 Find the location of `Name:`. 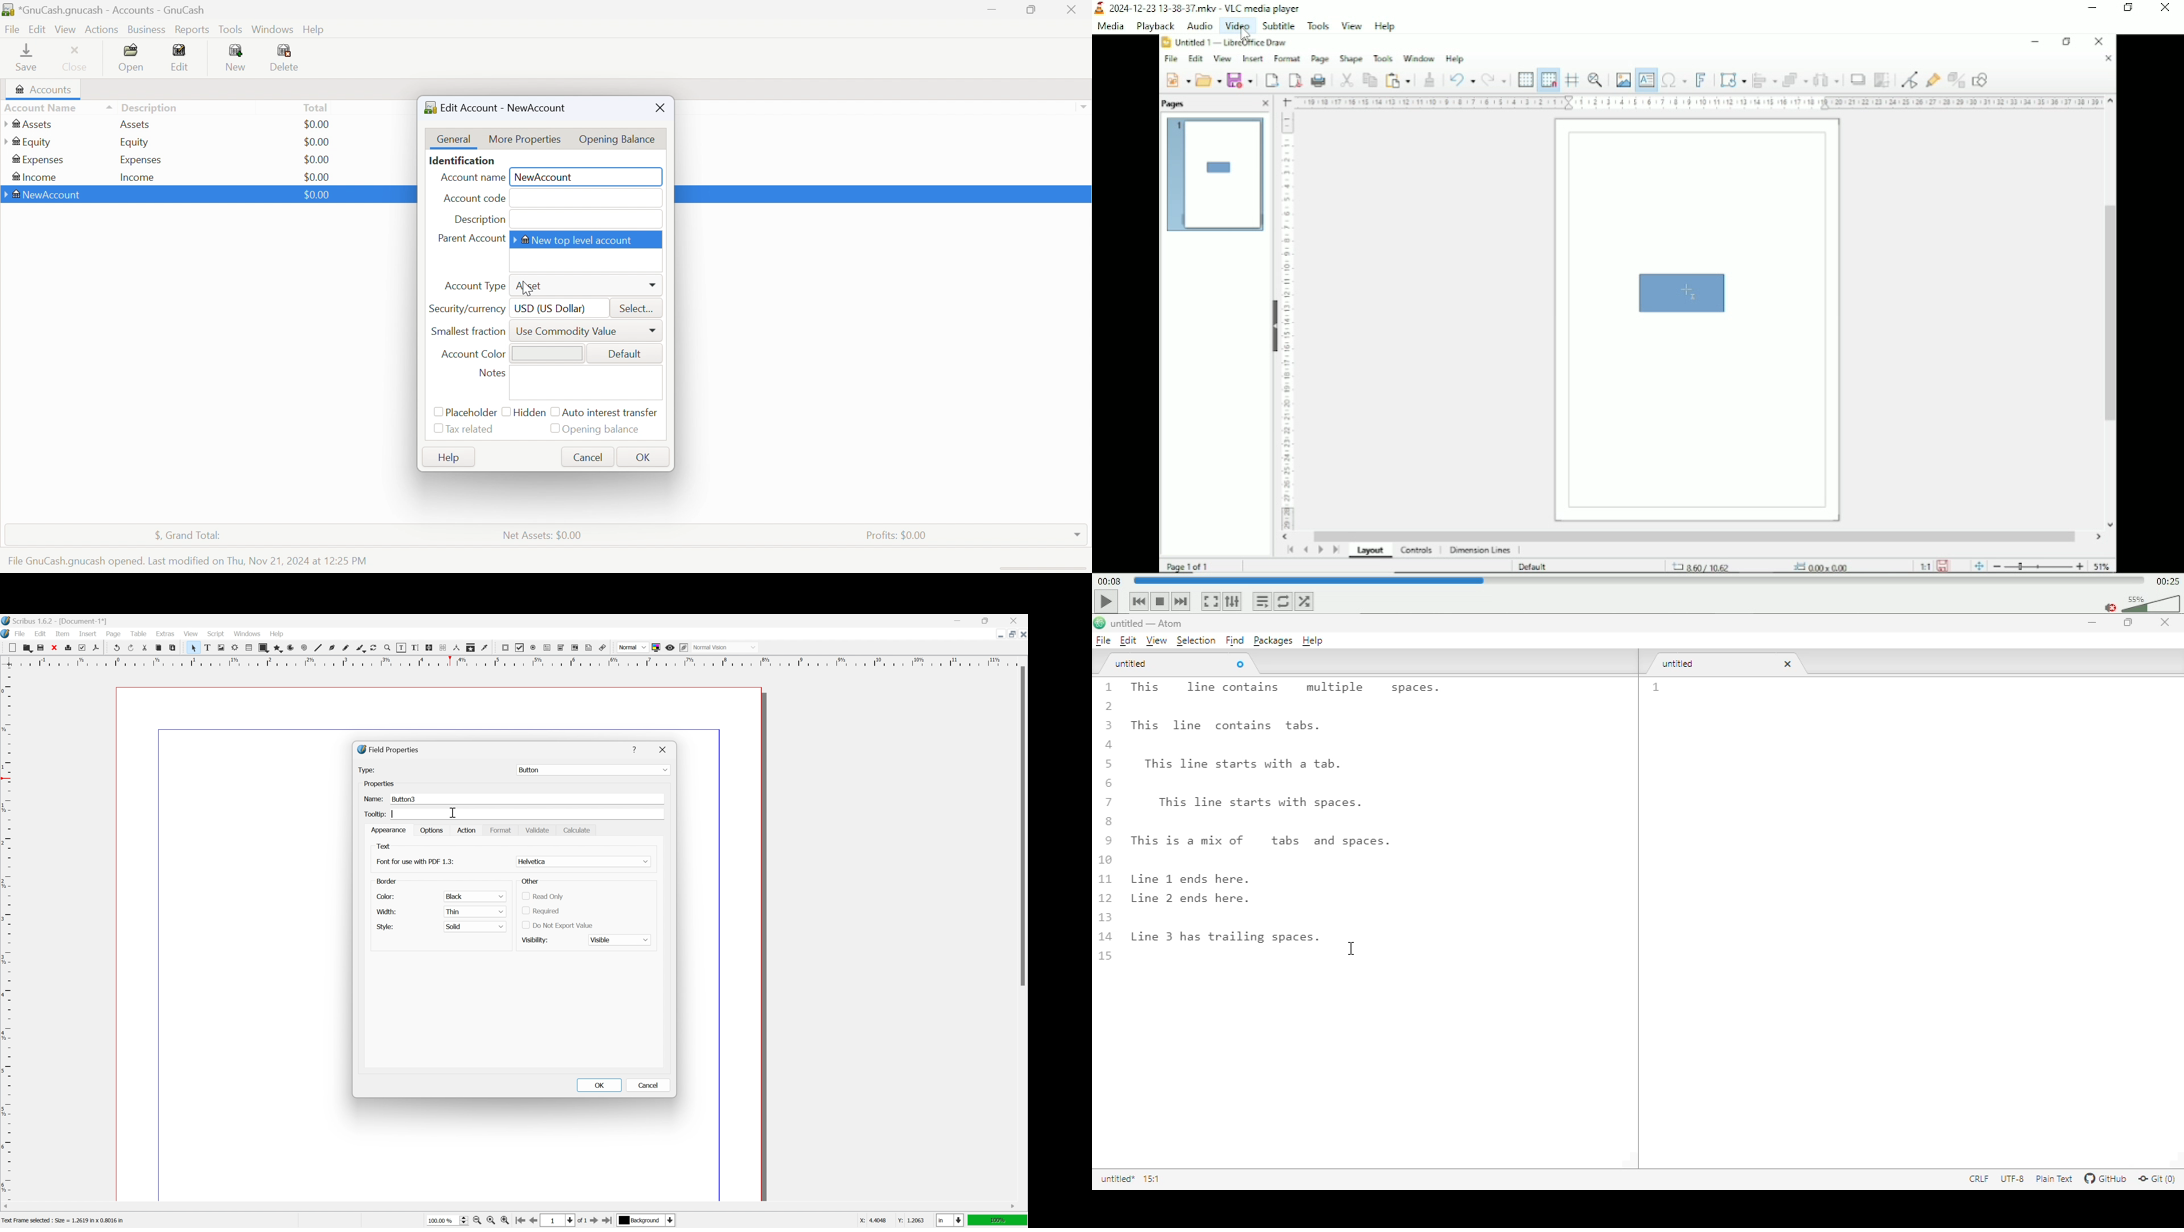

Name: is located at coordinates (374, 797).